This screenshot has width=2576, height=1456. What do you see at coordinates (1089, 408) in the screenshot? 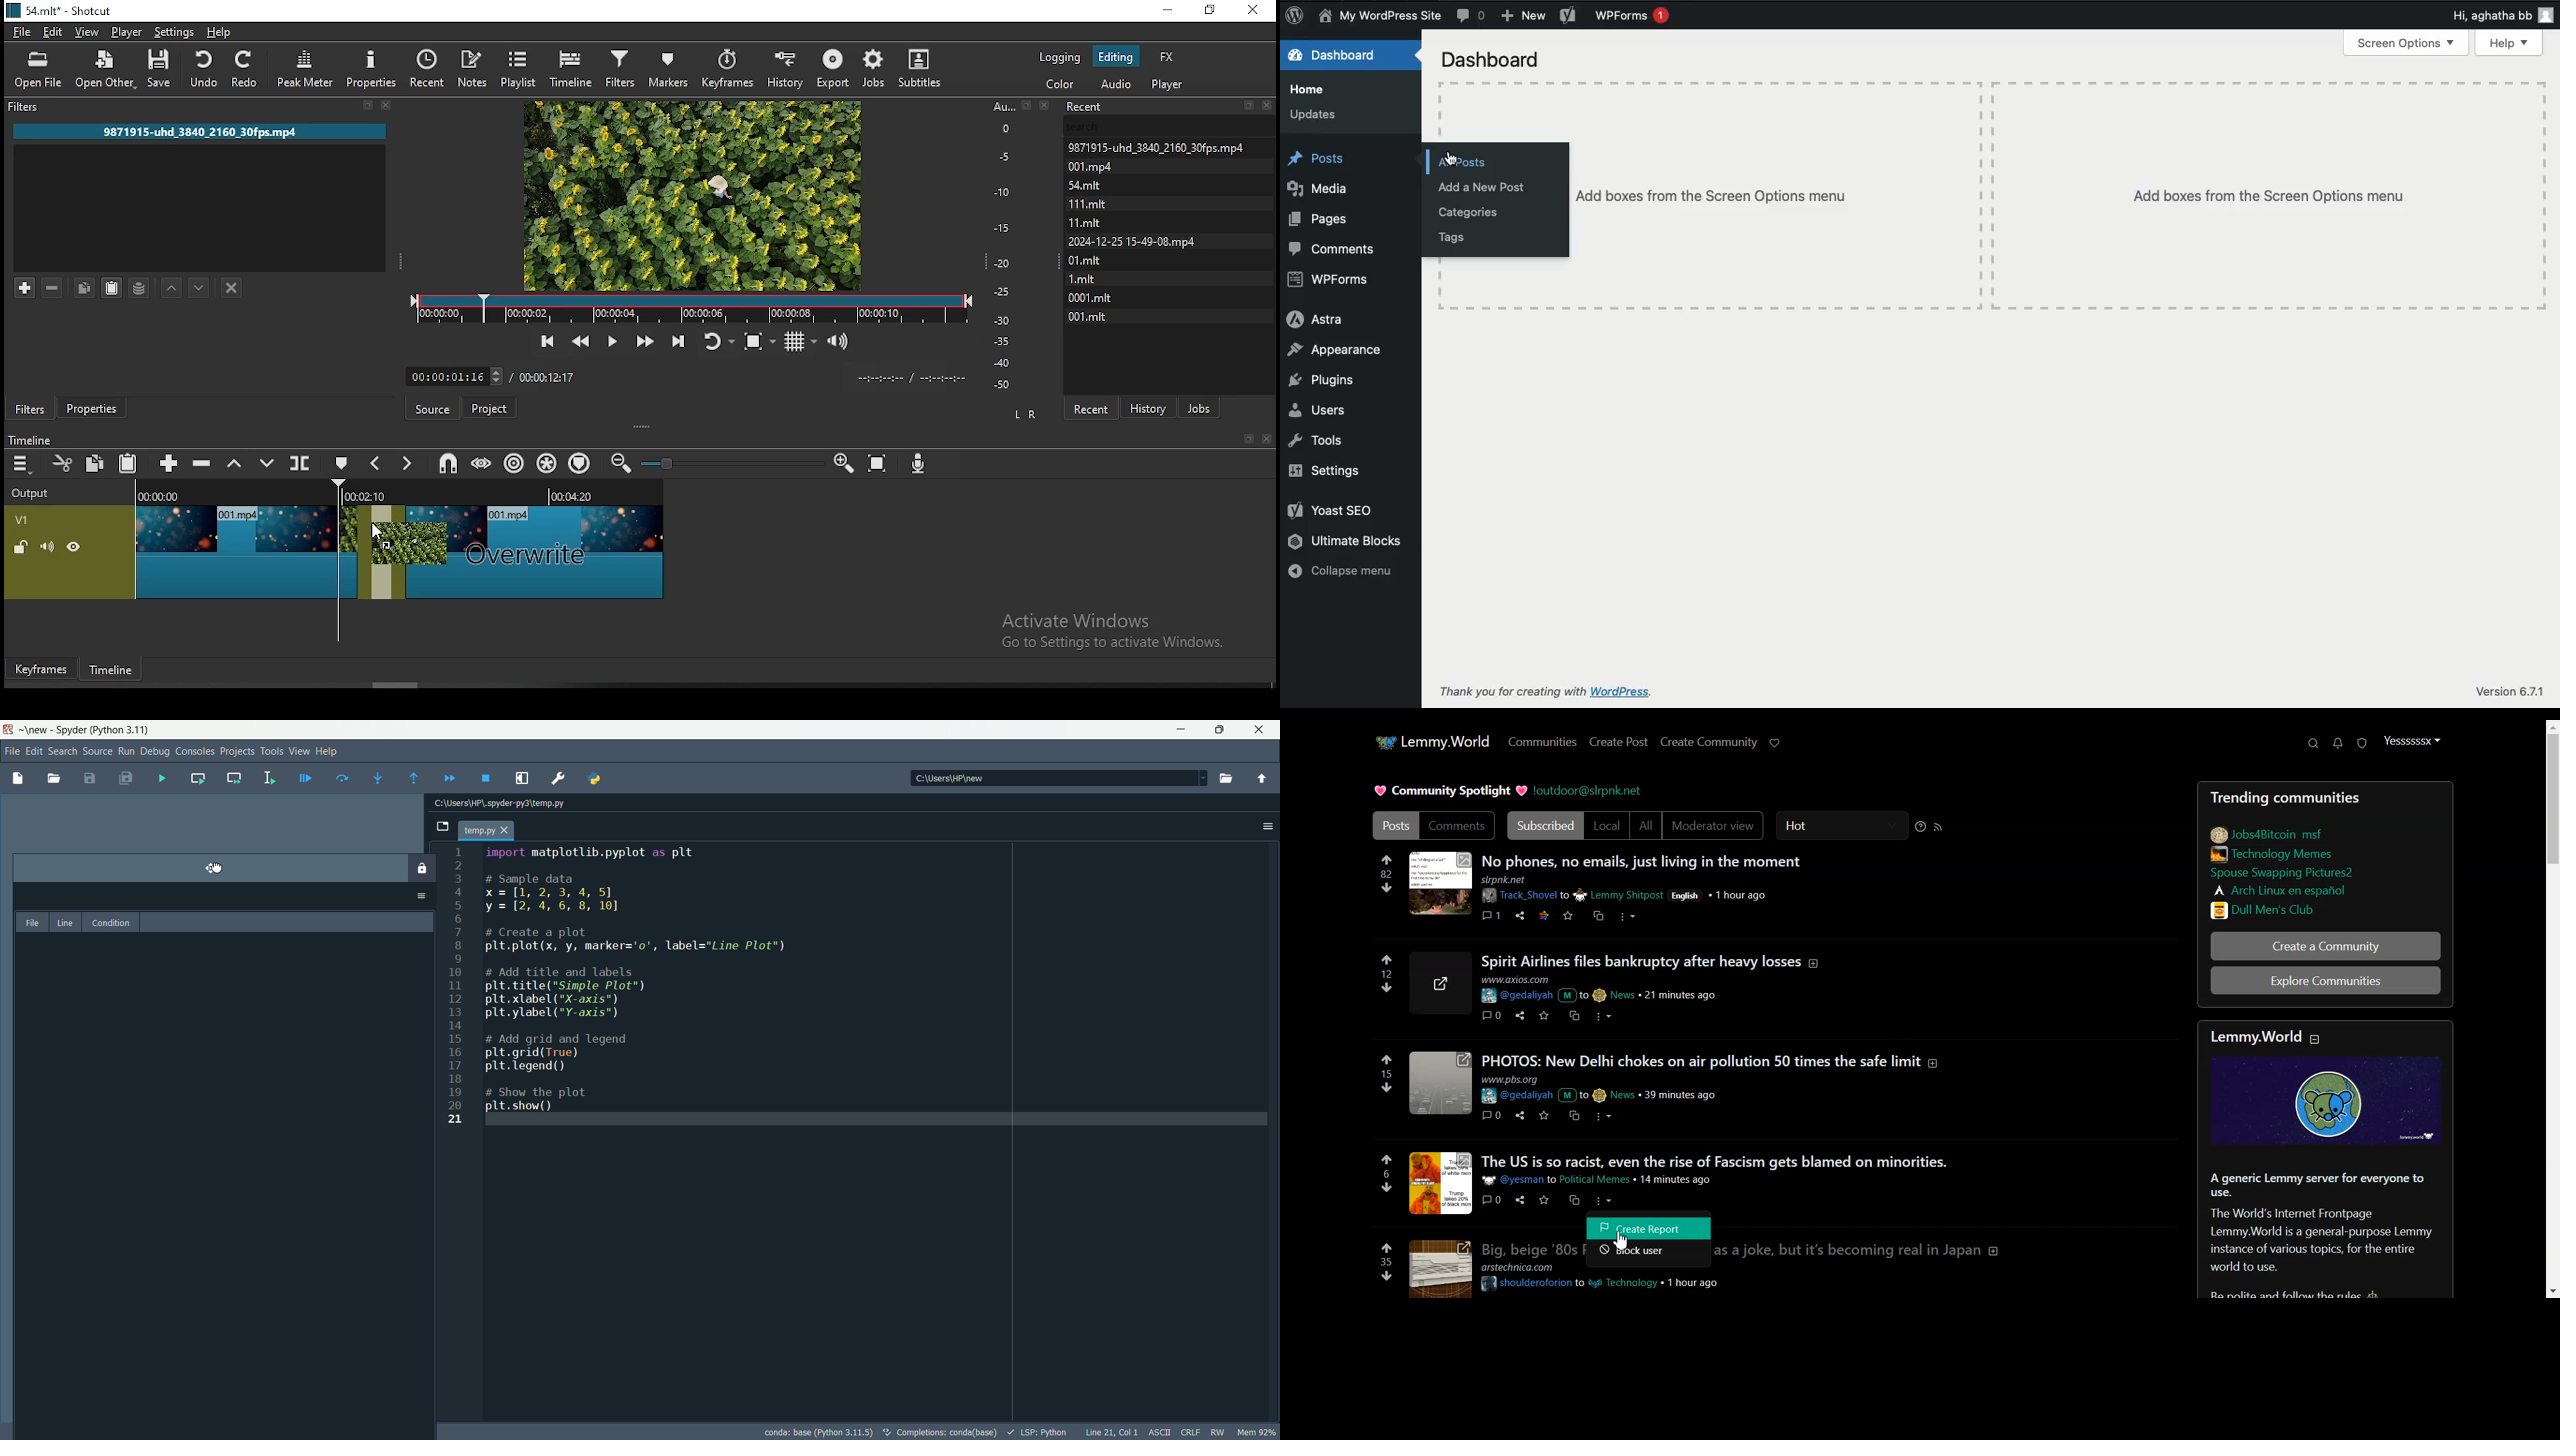
I see `recent` at bounding box center [1089, 408].